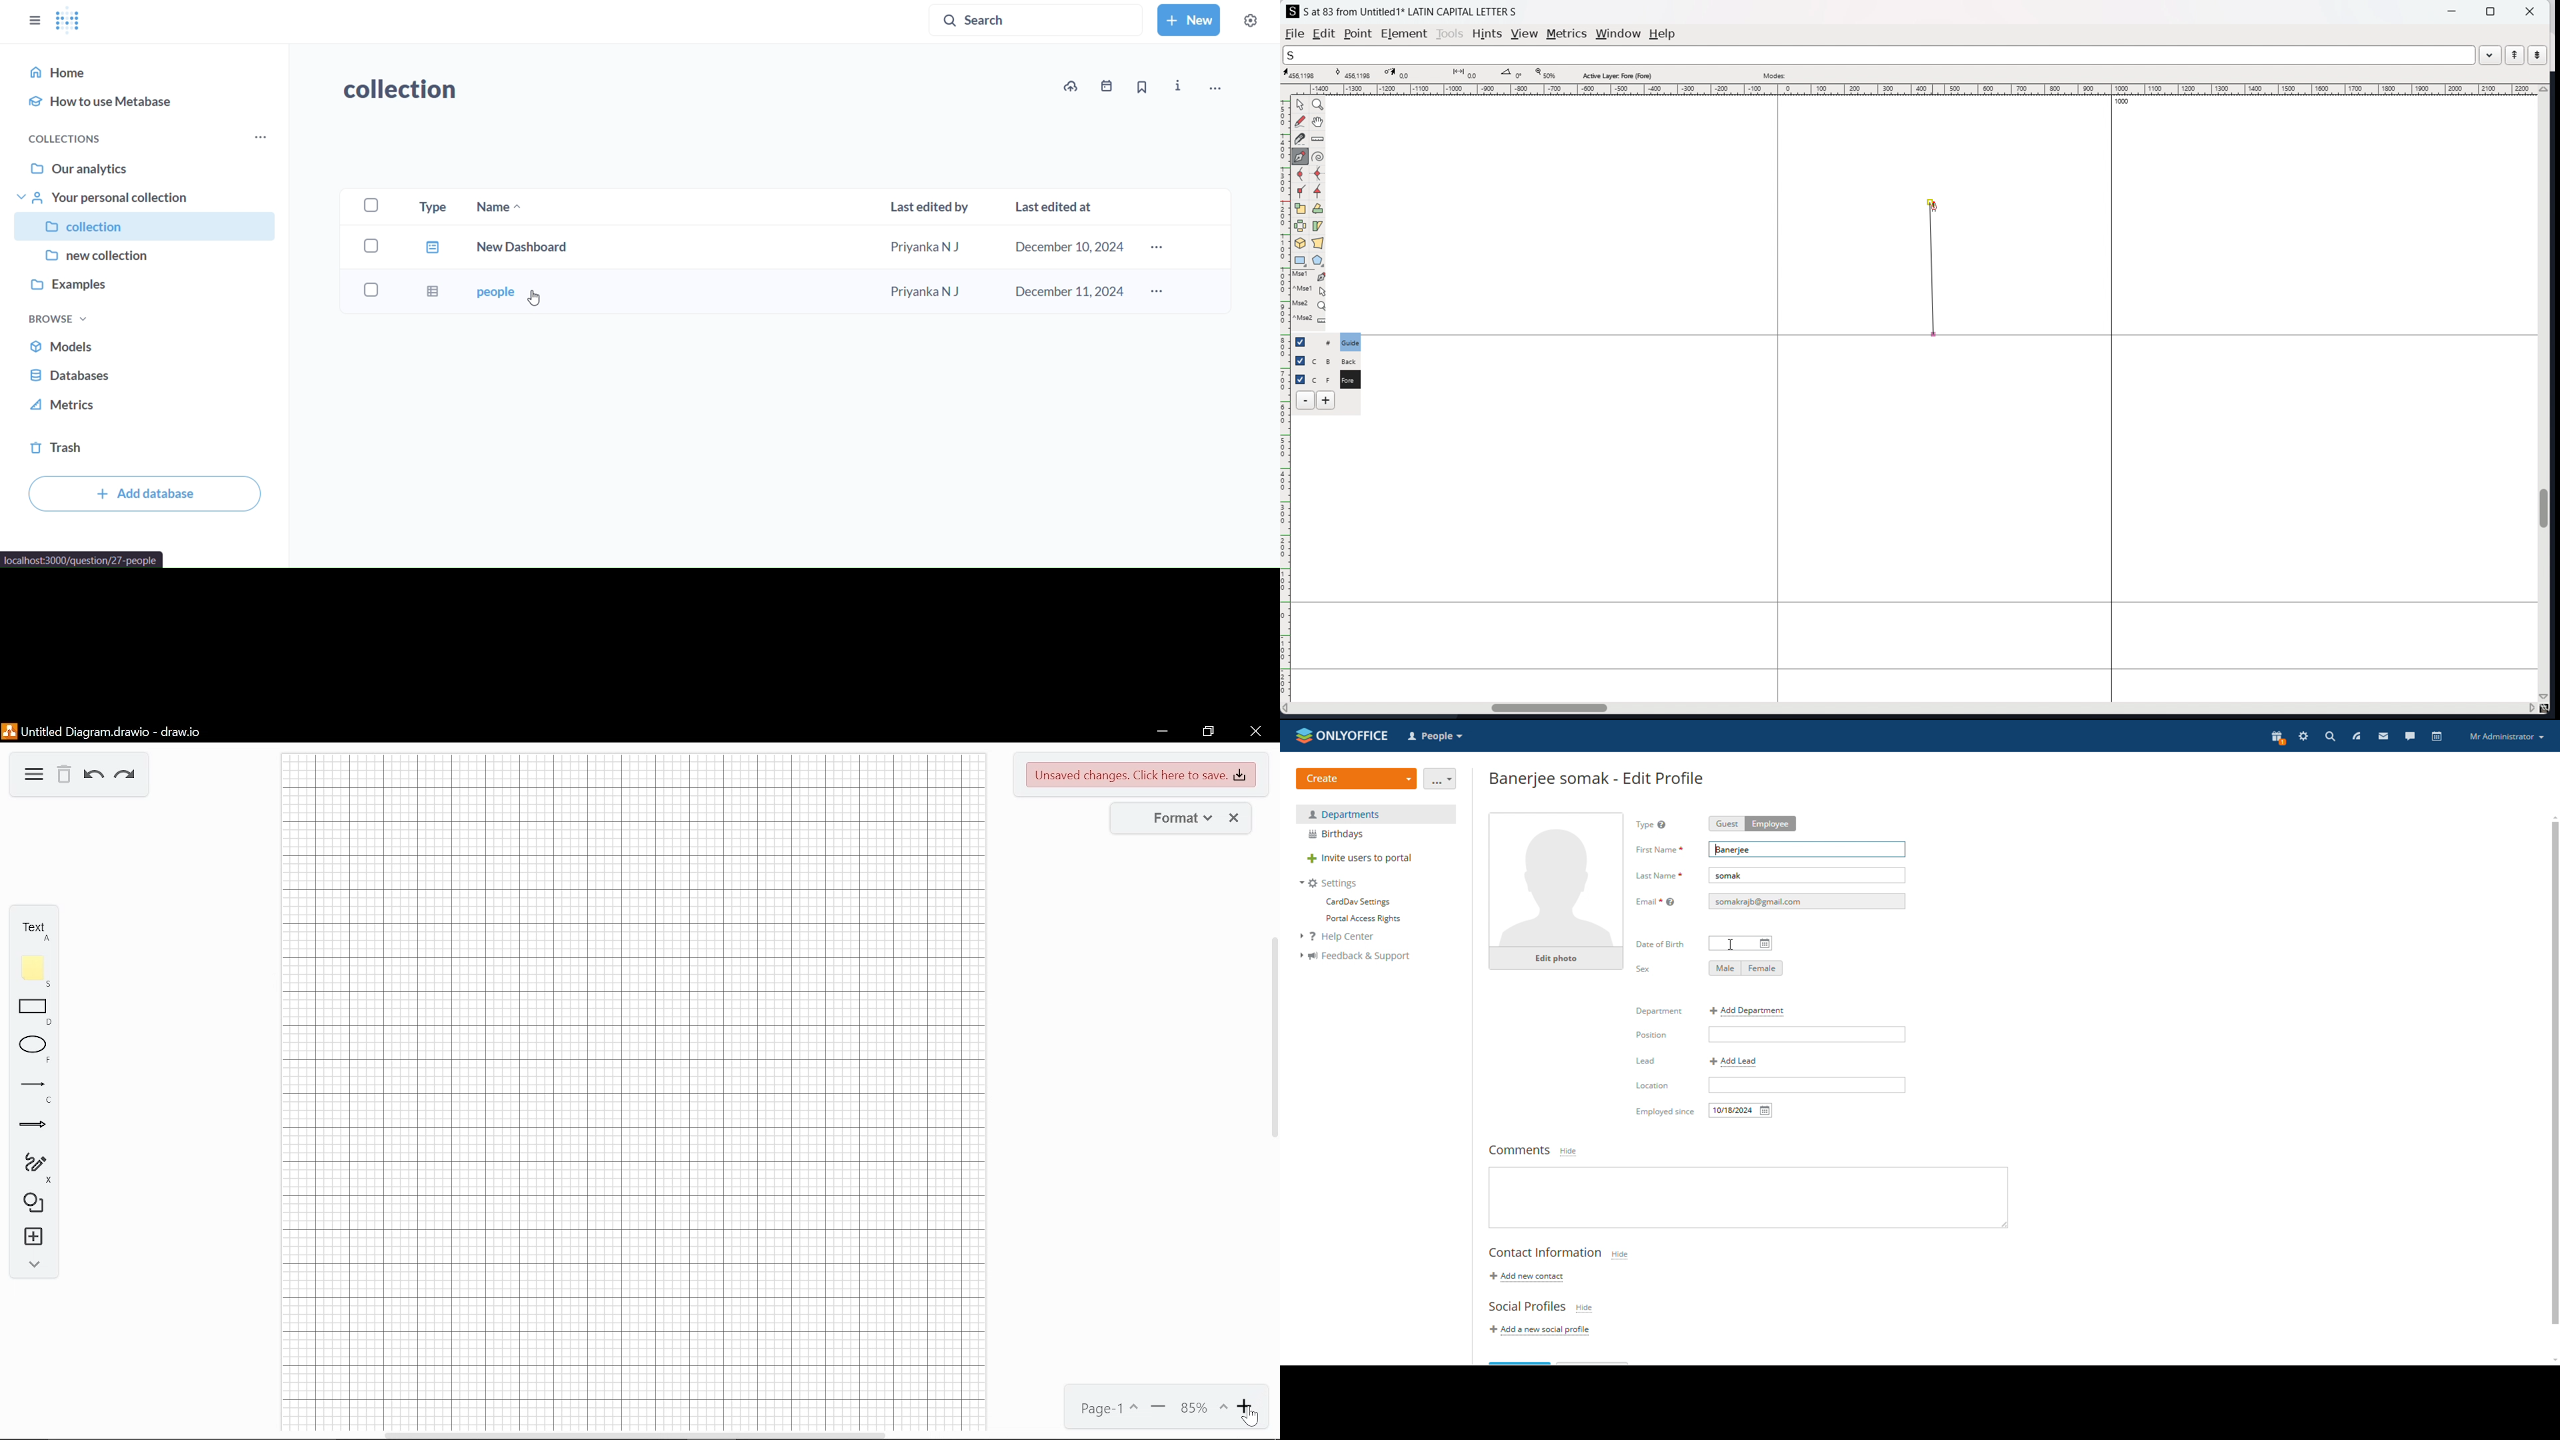 This screenshot has height=1456, width=2576. Describe the element at coordinates (29, 974) in the screenshot. I see `note` at that location.